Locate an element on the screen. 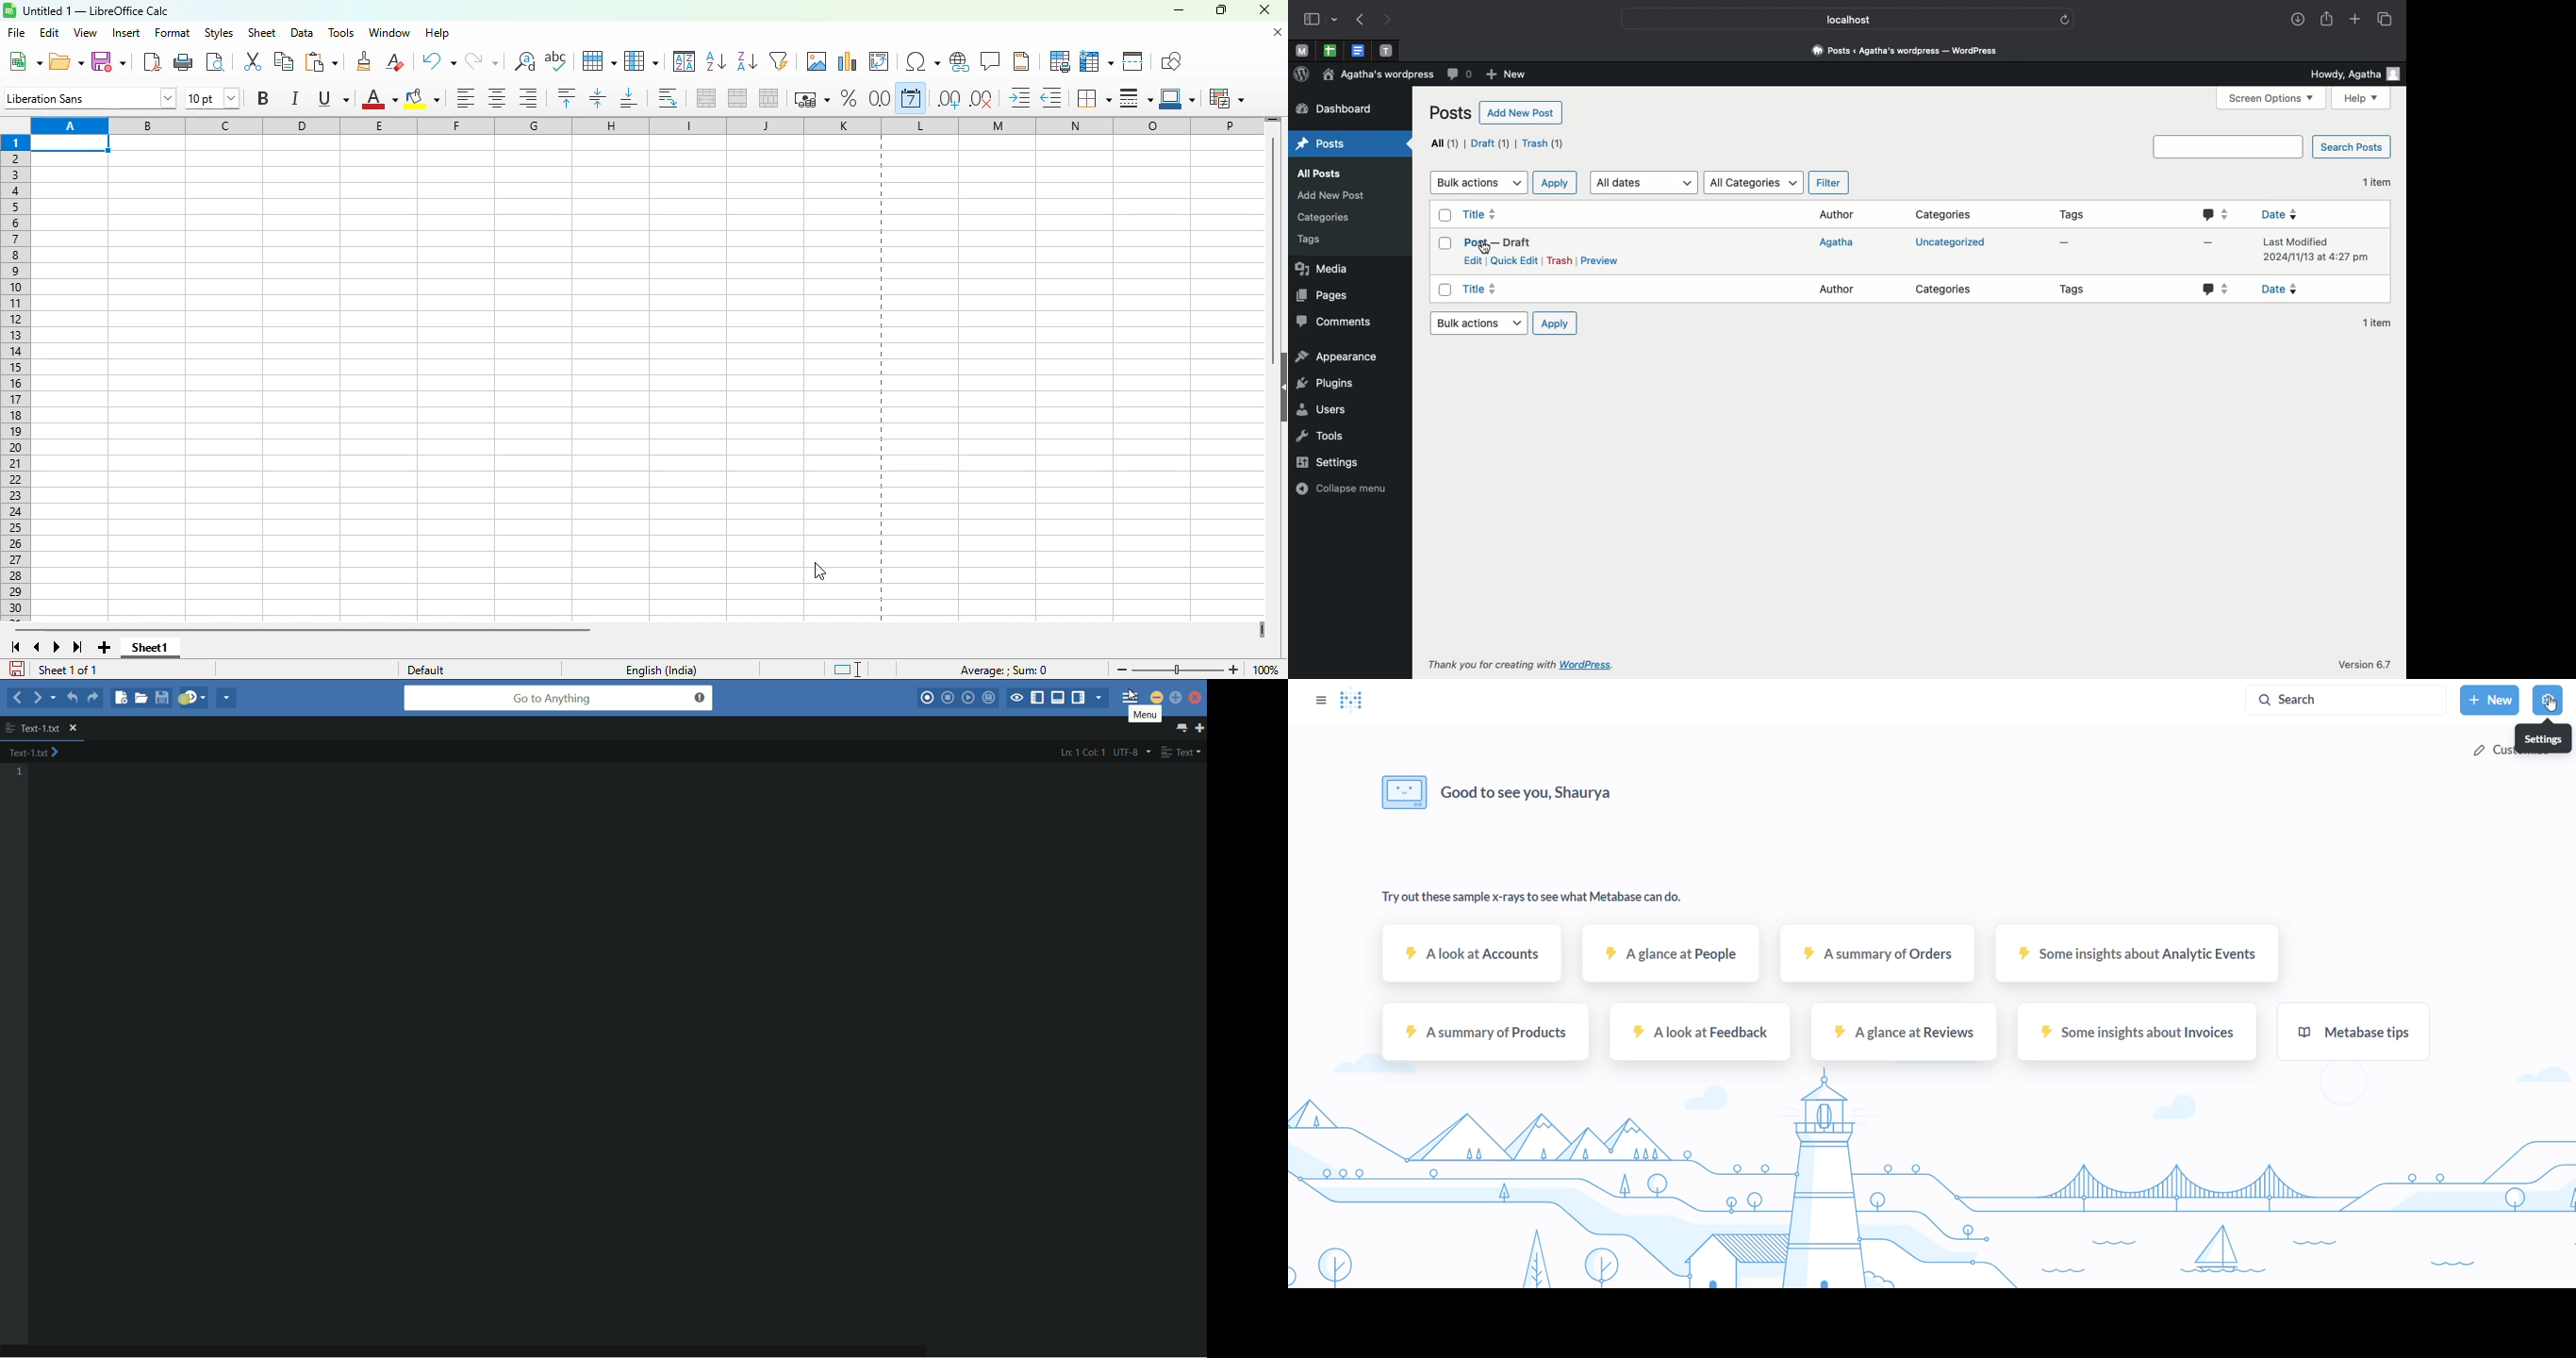 This screenshot has width=2576, height=1372. jump to next syntax correcting result is located at coordinates (193, 698).